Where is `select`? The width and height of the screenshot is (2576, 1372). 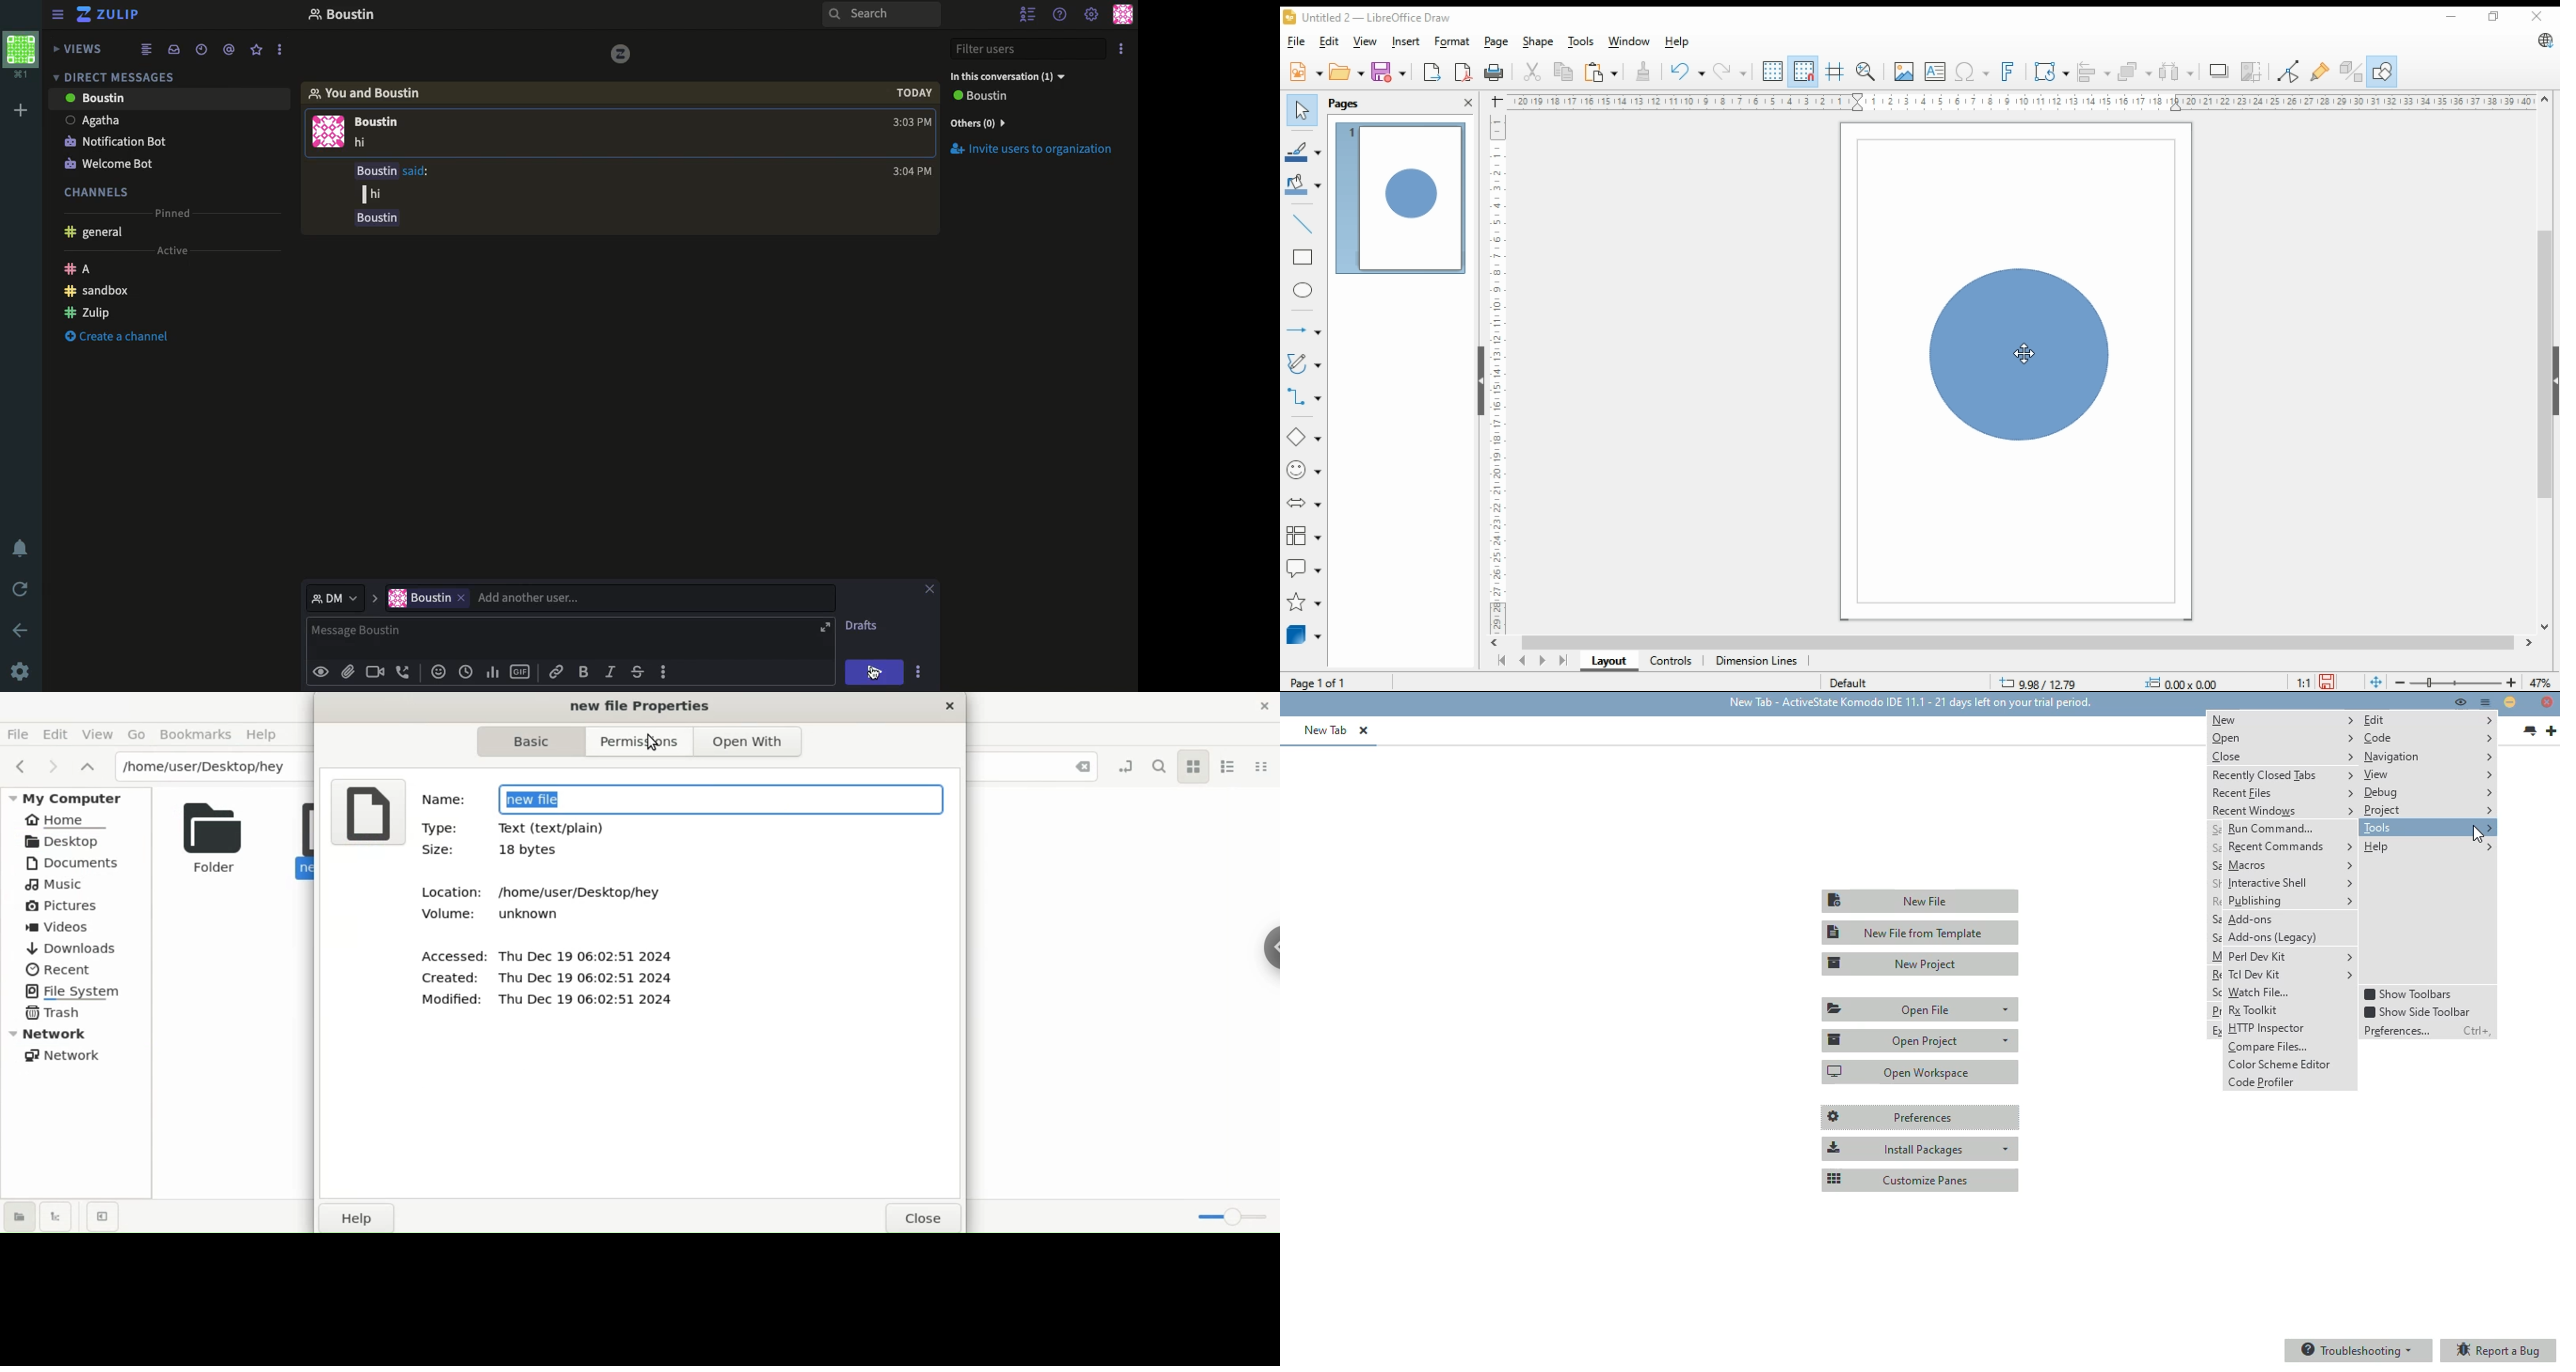
select is located at coordinates (1302, 110).